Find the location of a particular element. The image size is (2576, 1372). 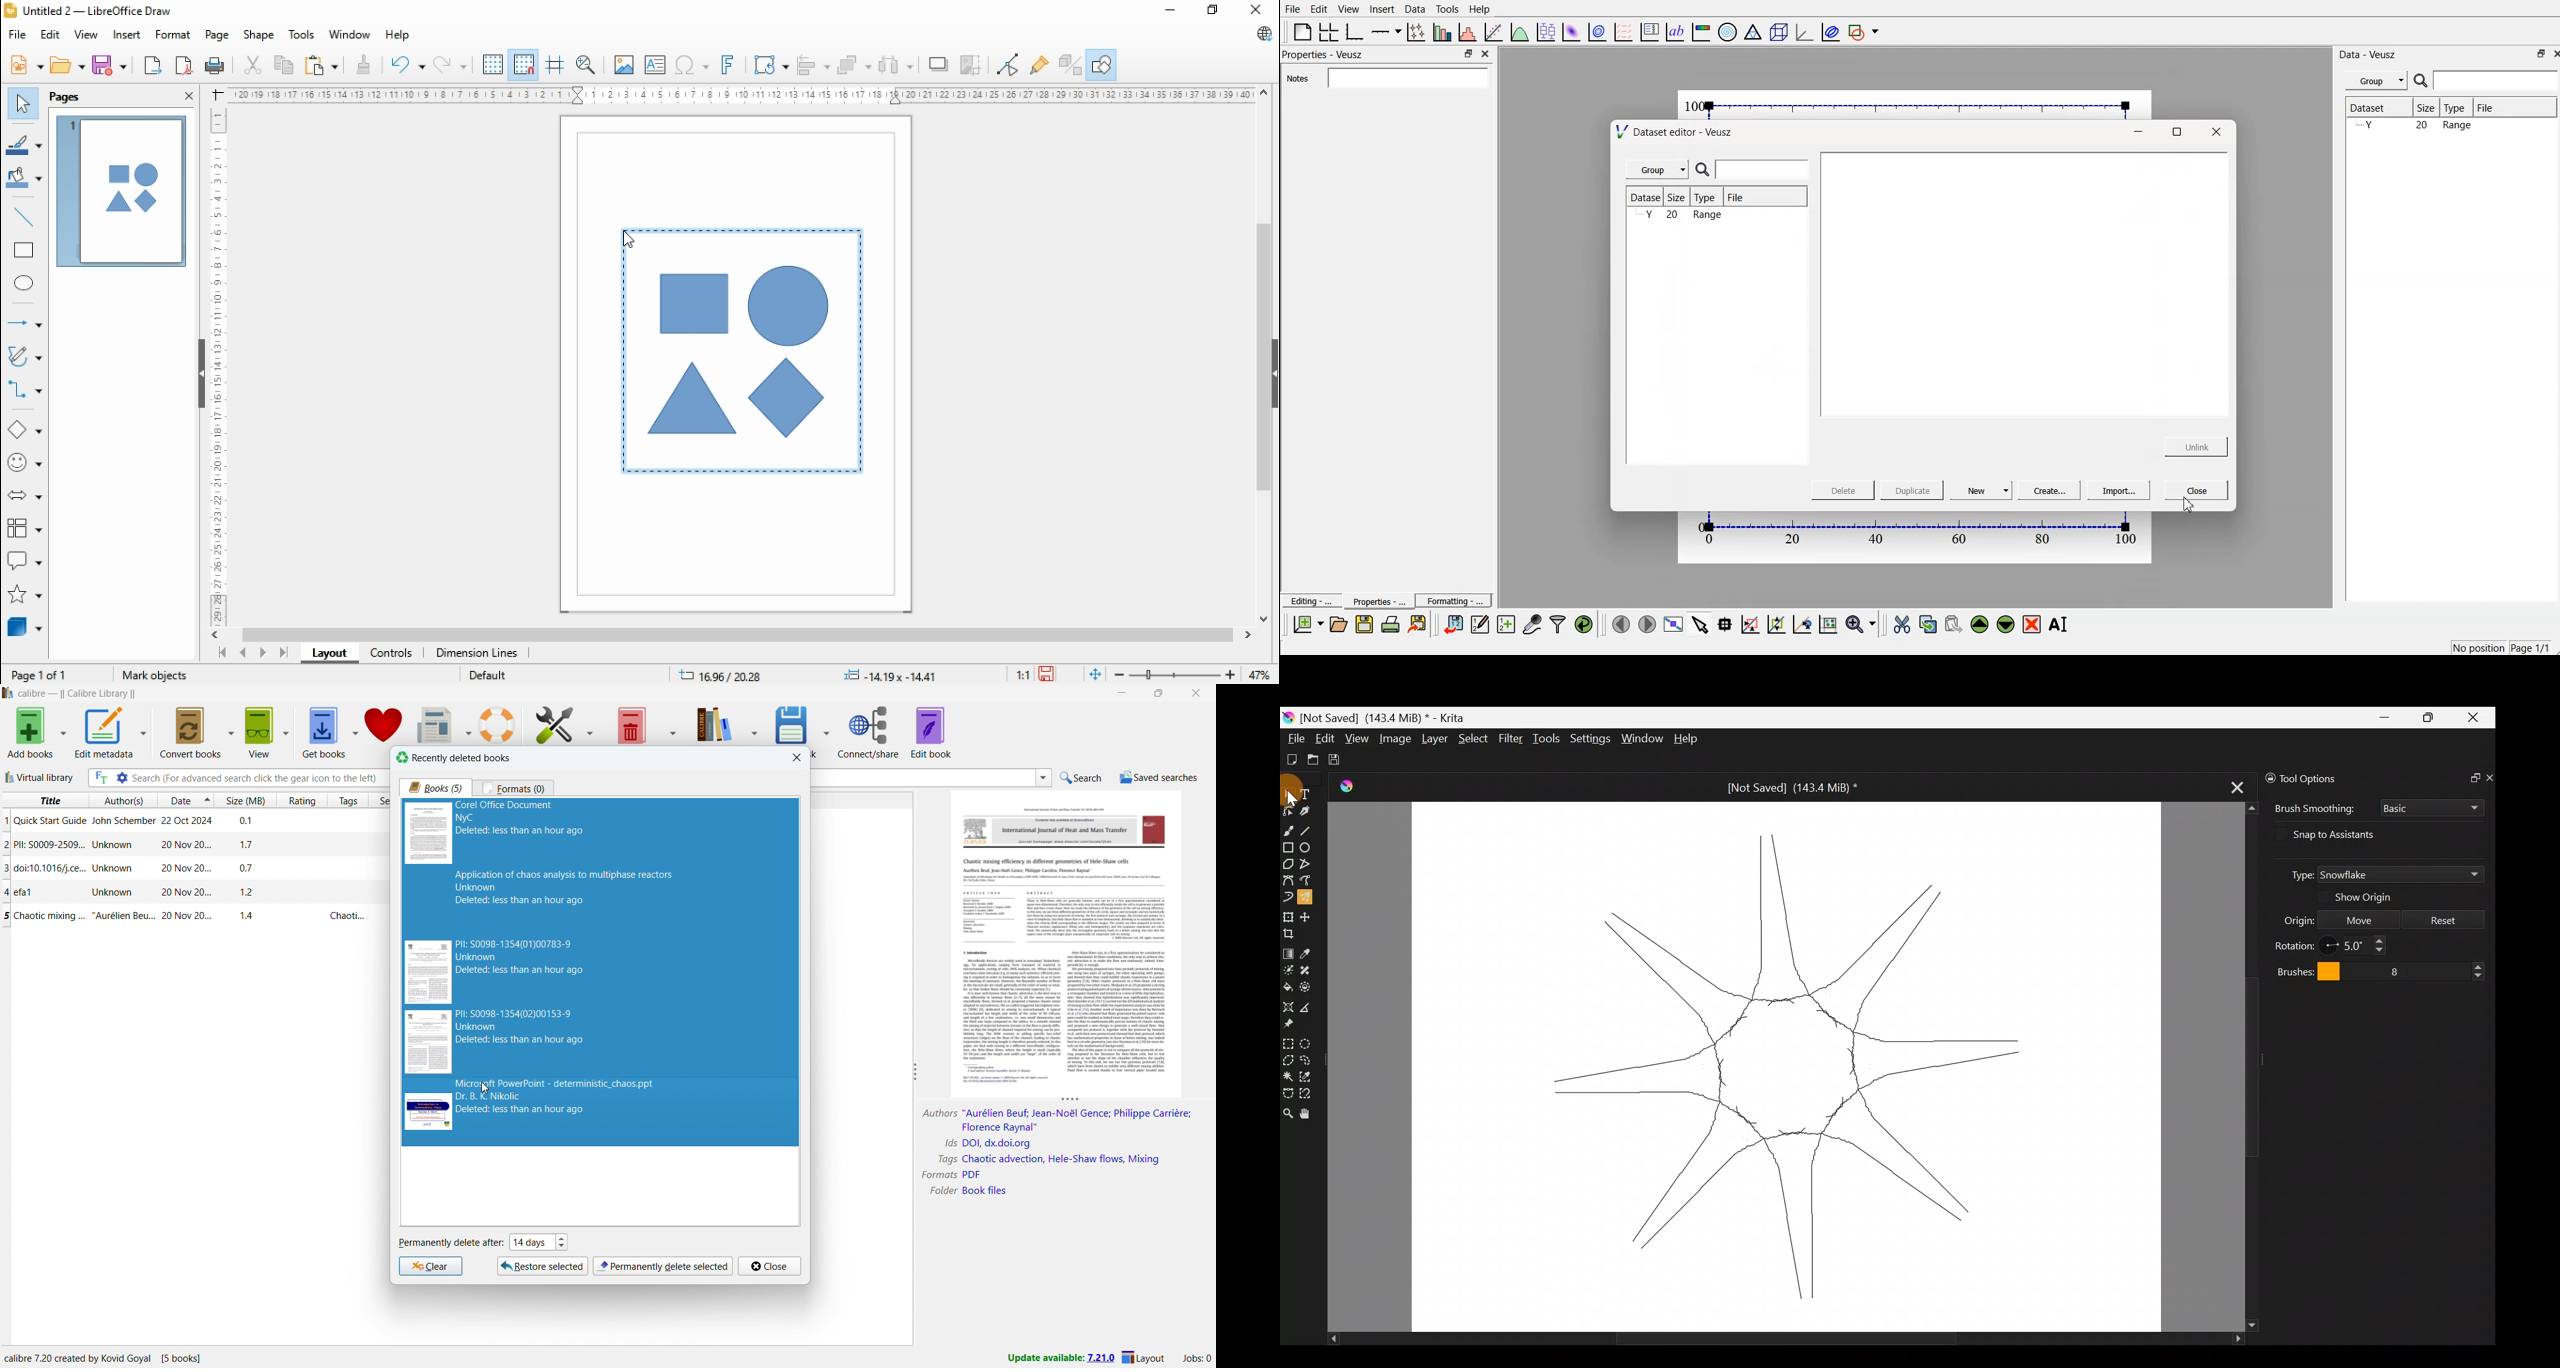

page 1 is located at coordinates (121, 192).